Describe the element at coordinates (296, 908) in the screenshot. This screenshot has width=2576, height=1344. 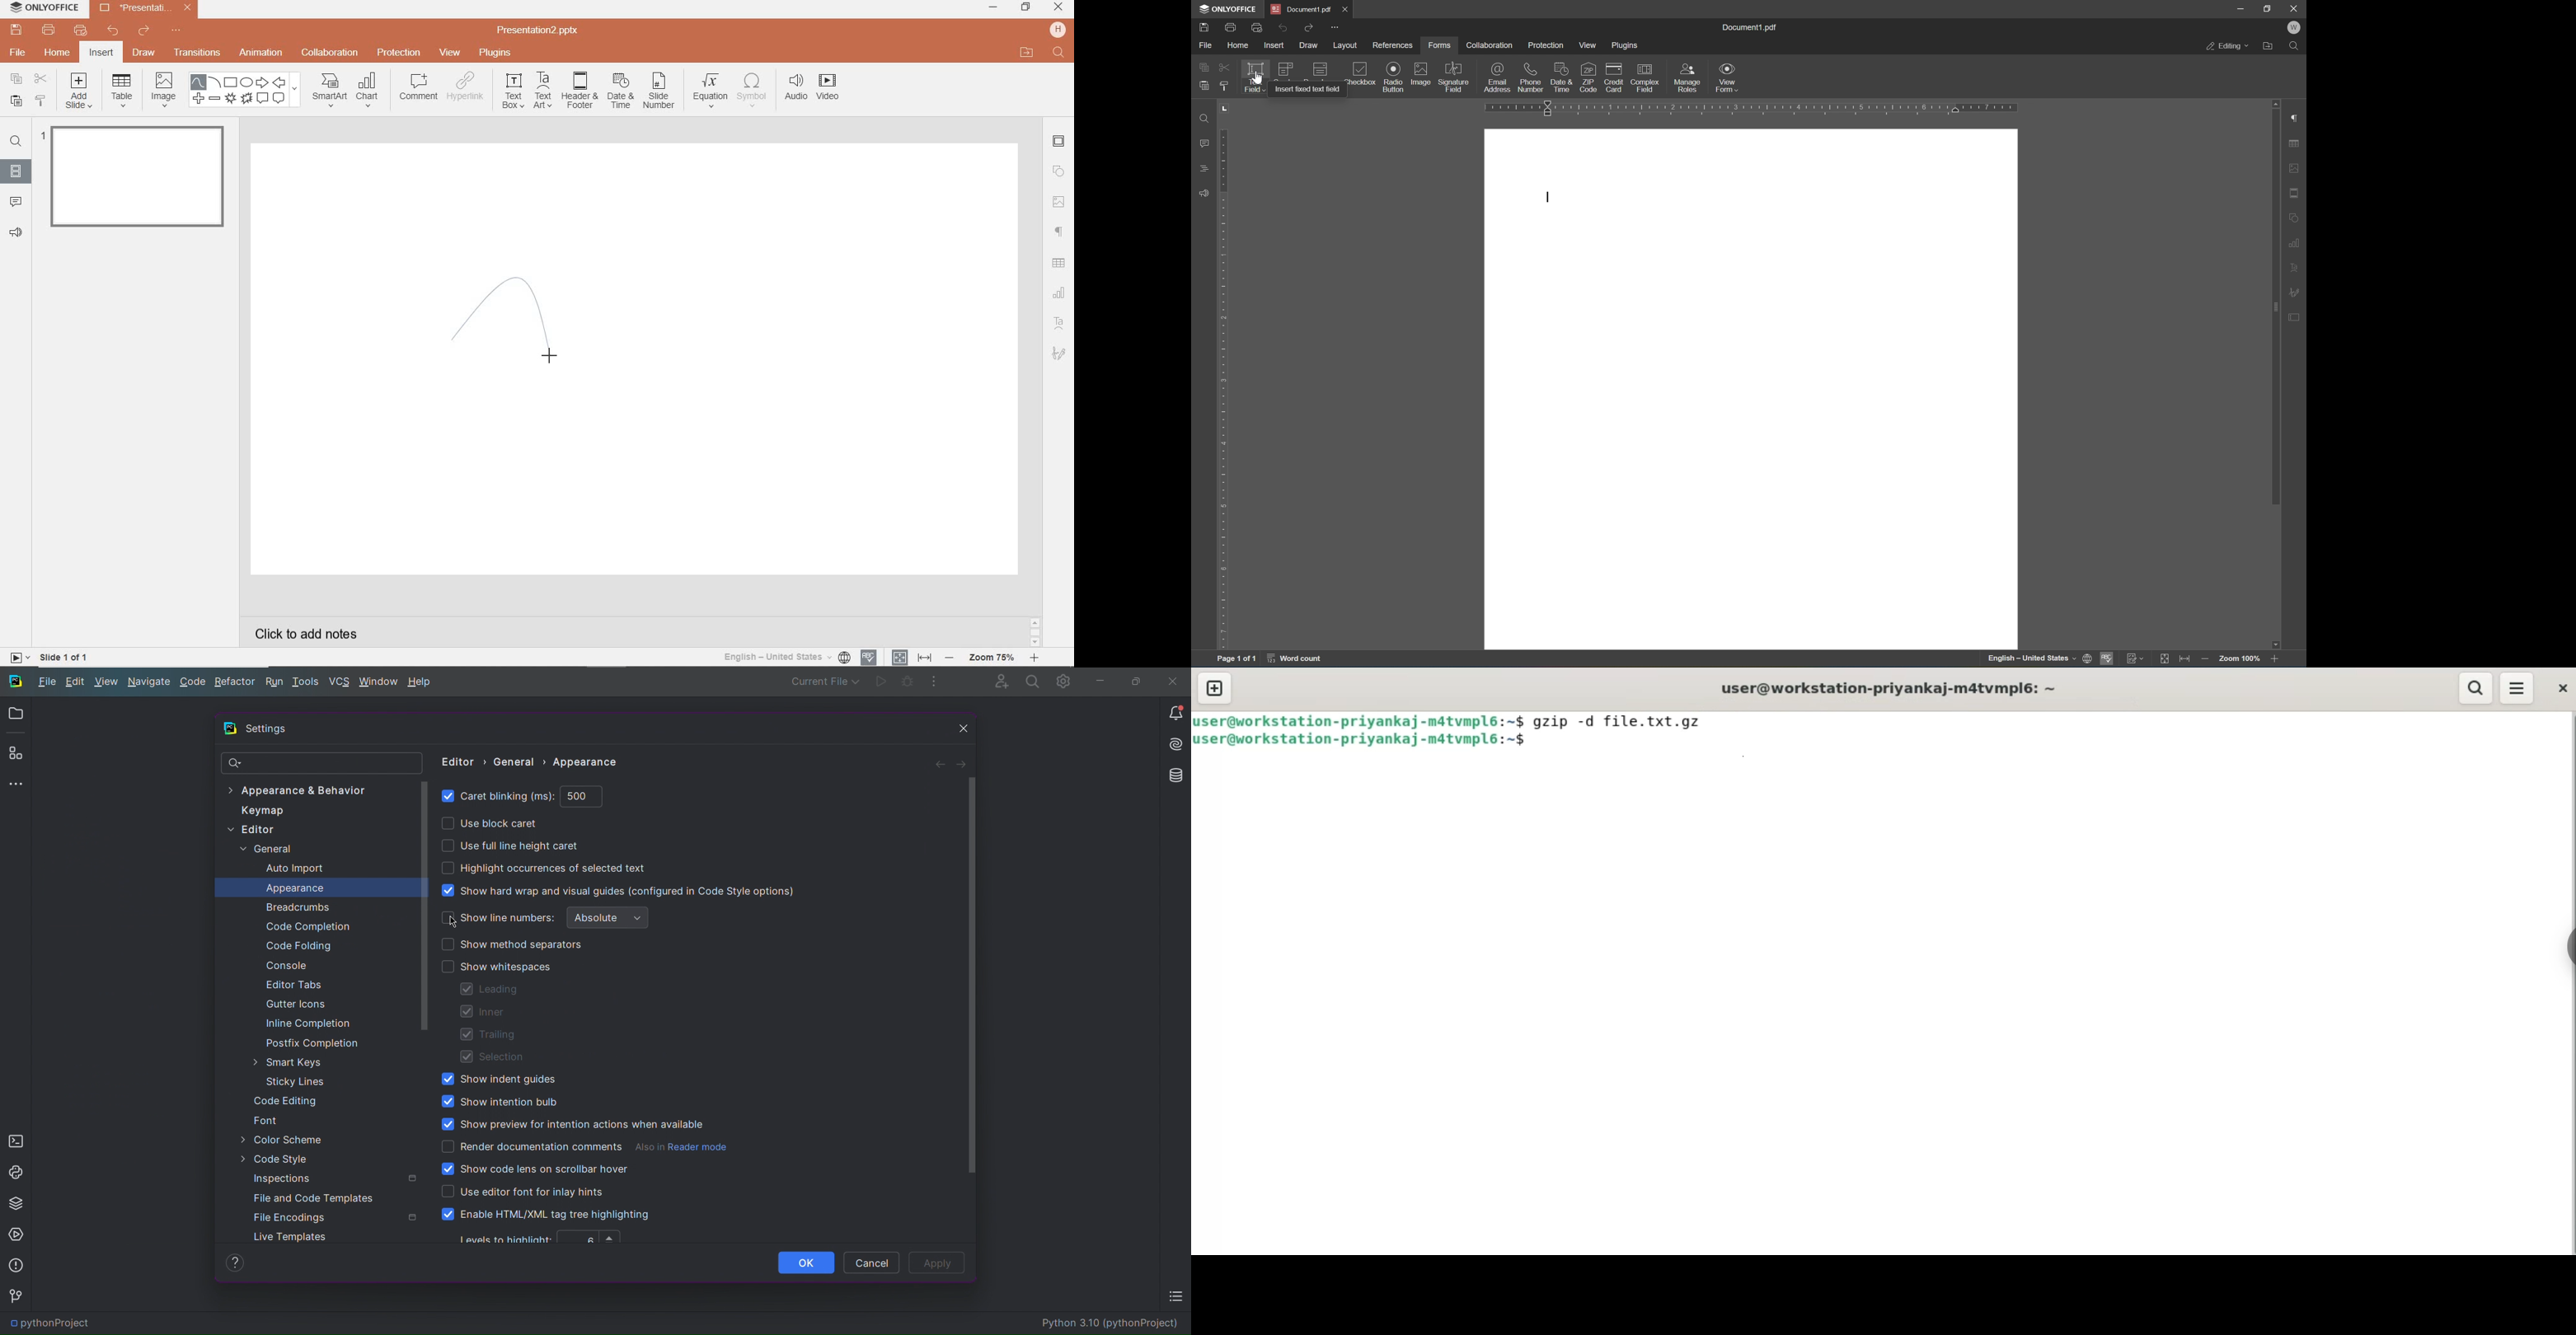
I see `Breadcrumbs` at that location.